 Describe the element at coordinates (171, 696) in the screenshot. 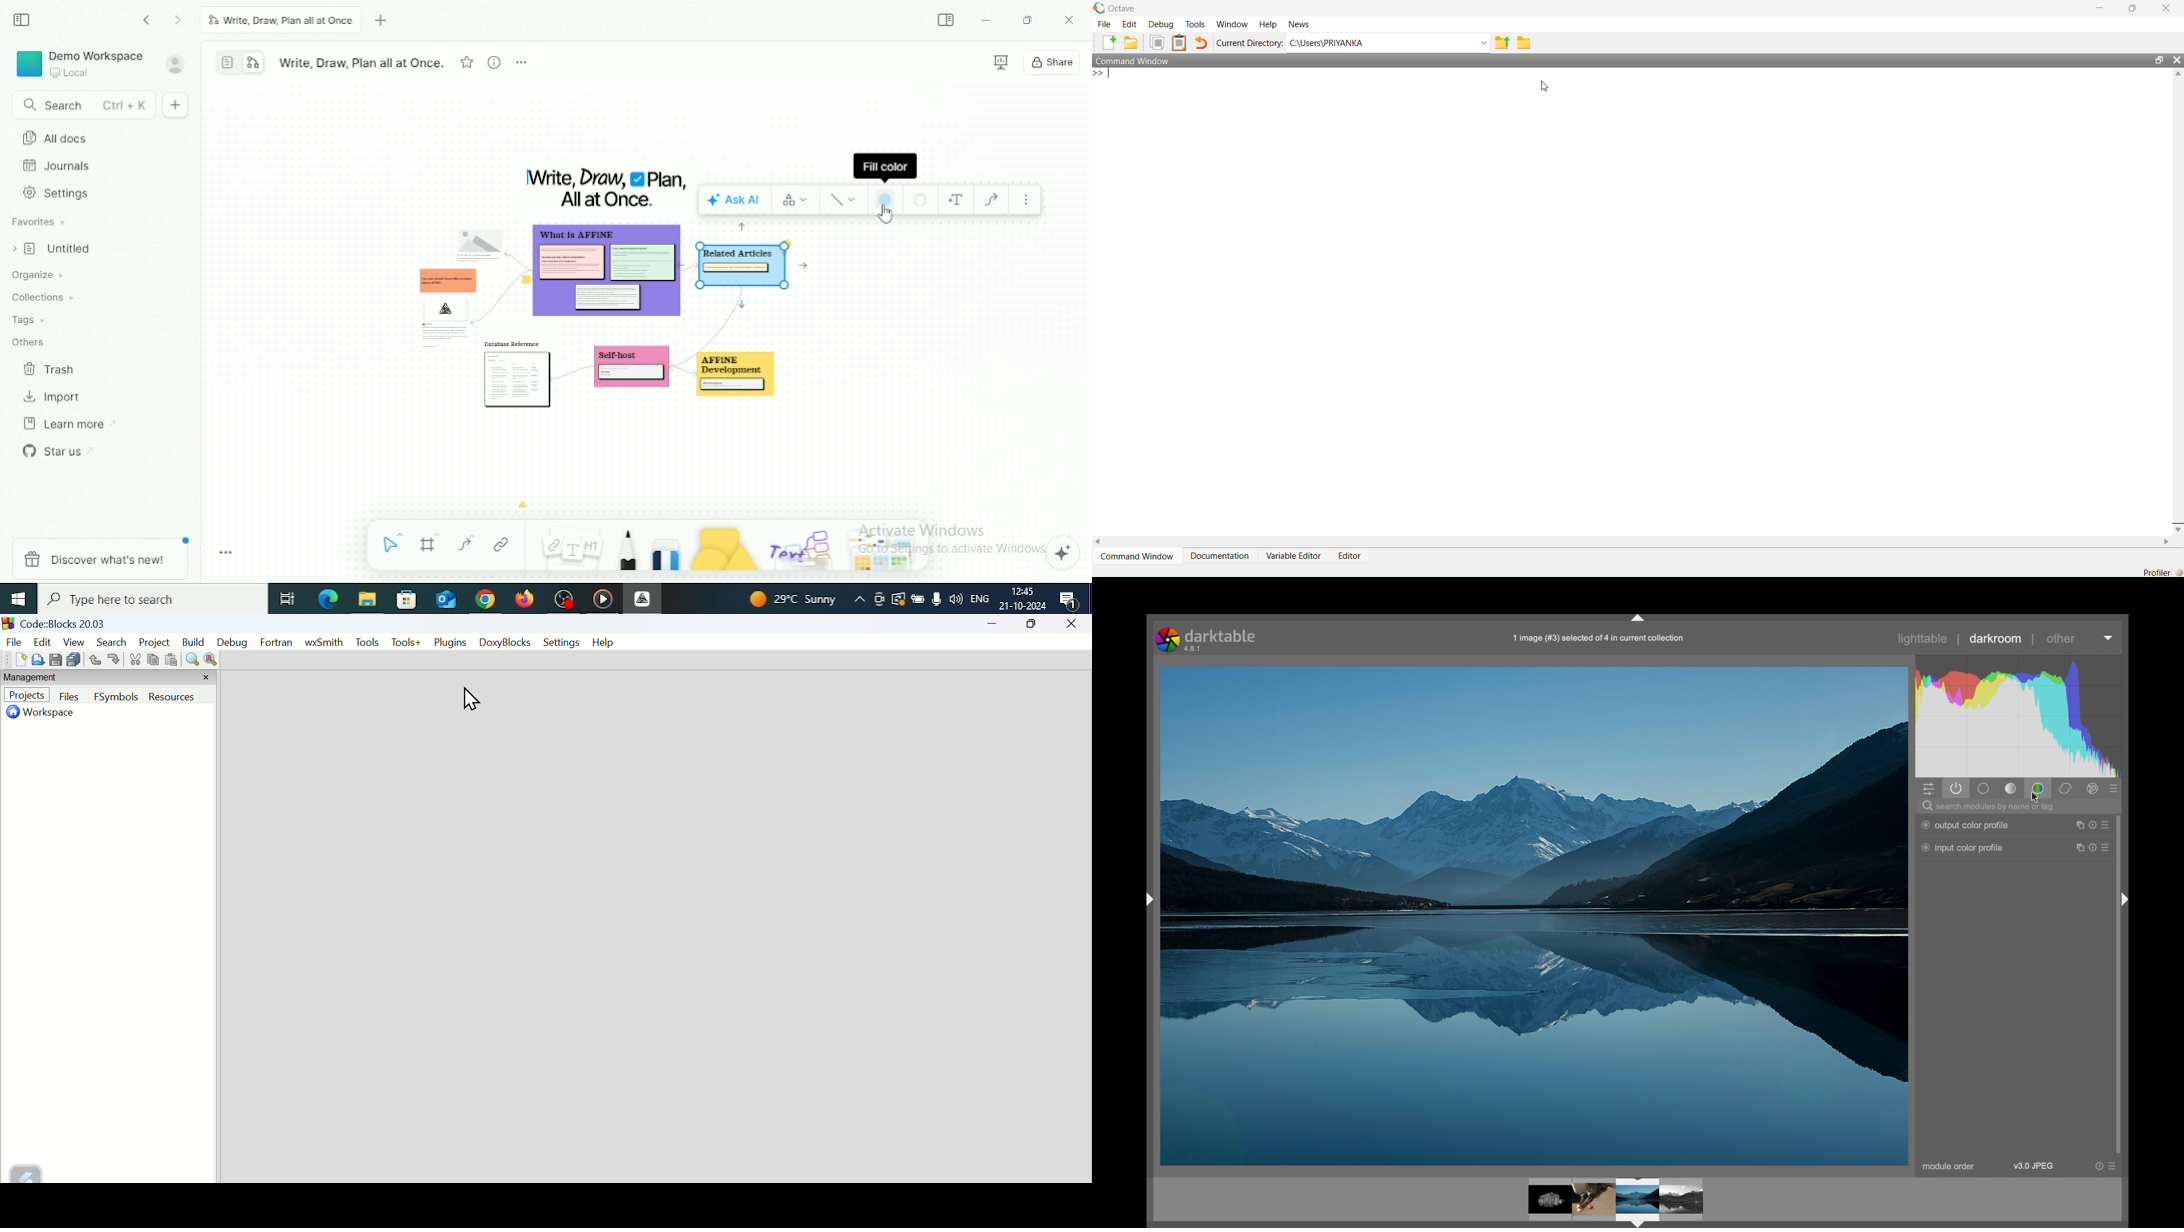

I see `Resources` at that location.